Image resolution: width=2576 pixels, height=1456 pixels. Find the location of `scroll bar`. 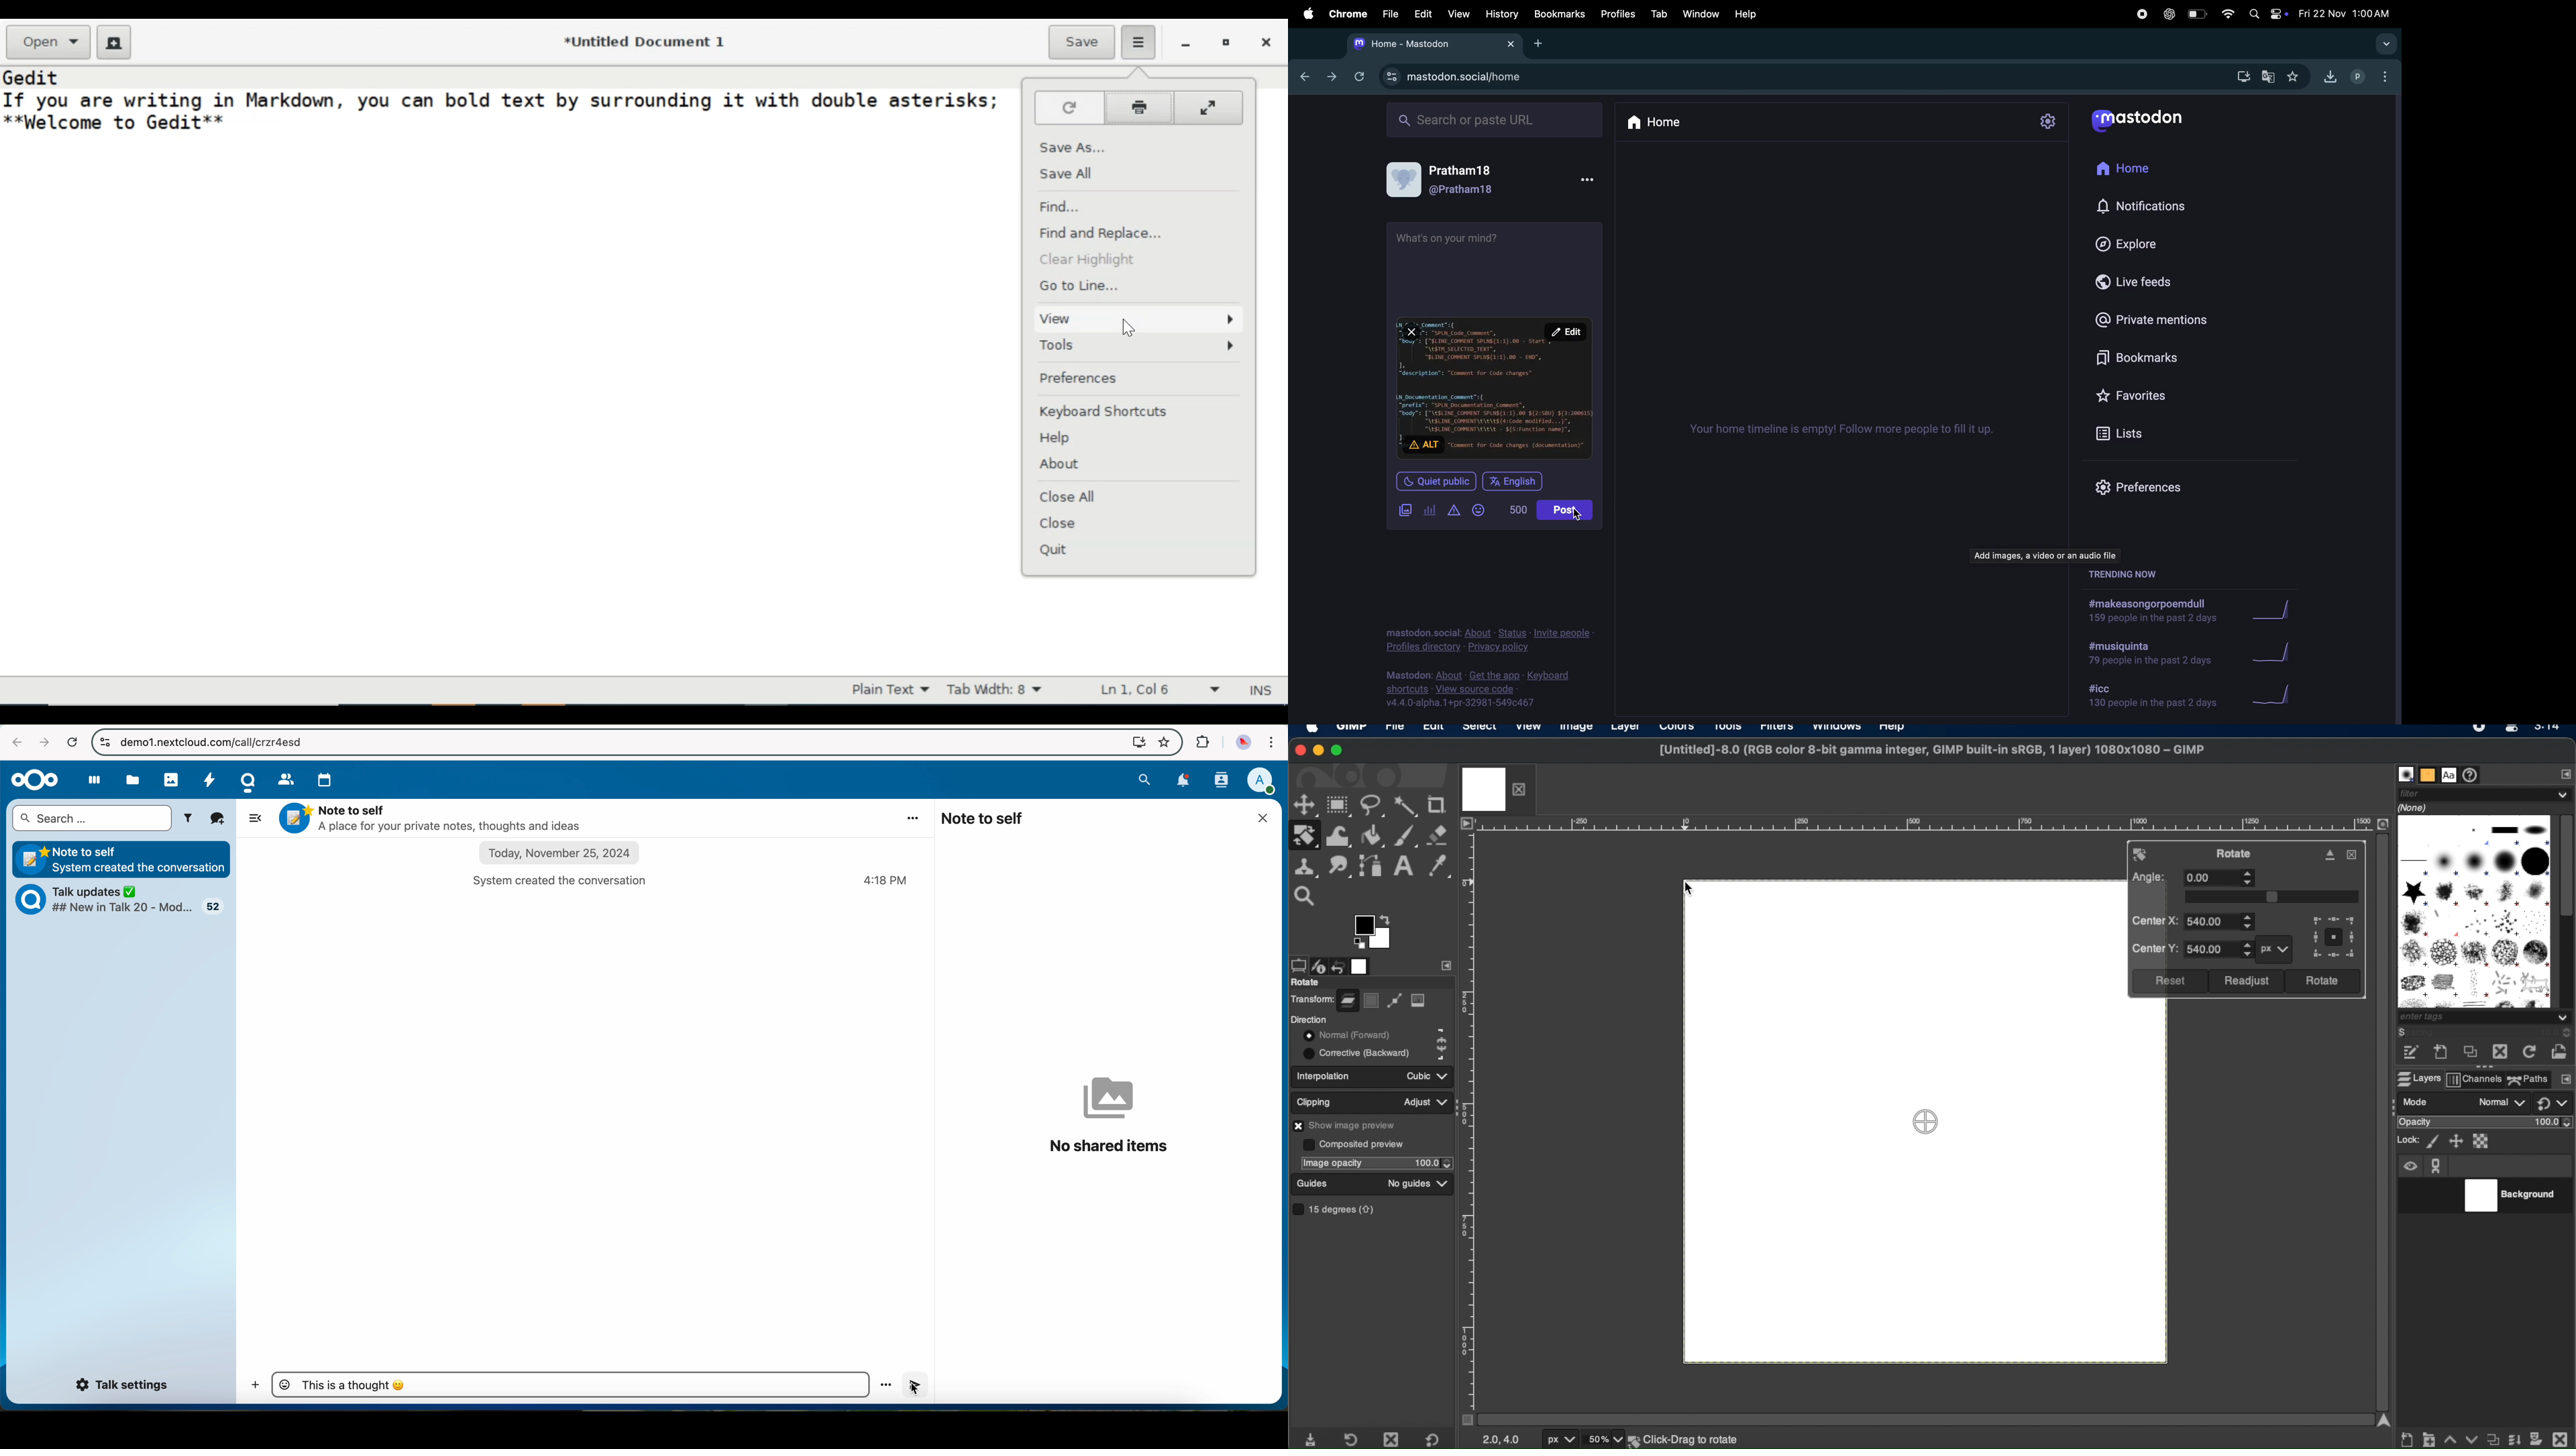

scroll bar is located at coordinates (1921, 1418).